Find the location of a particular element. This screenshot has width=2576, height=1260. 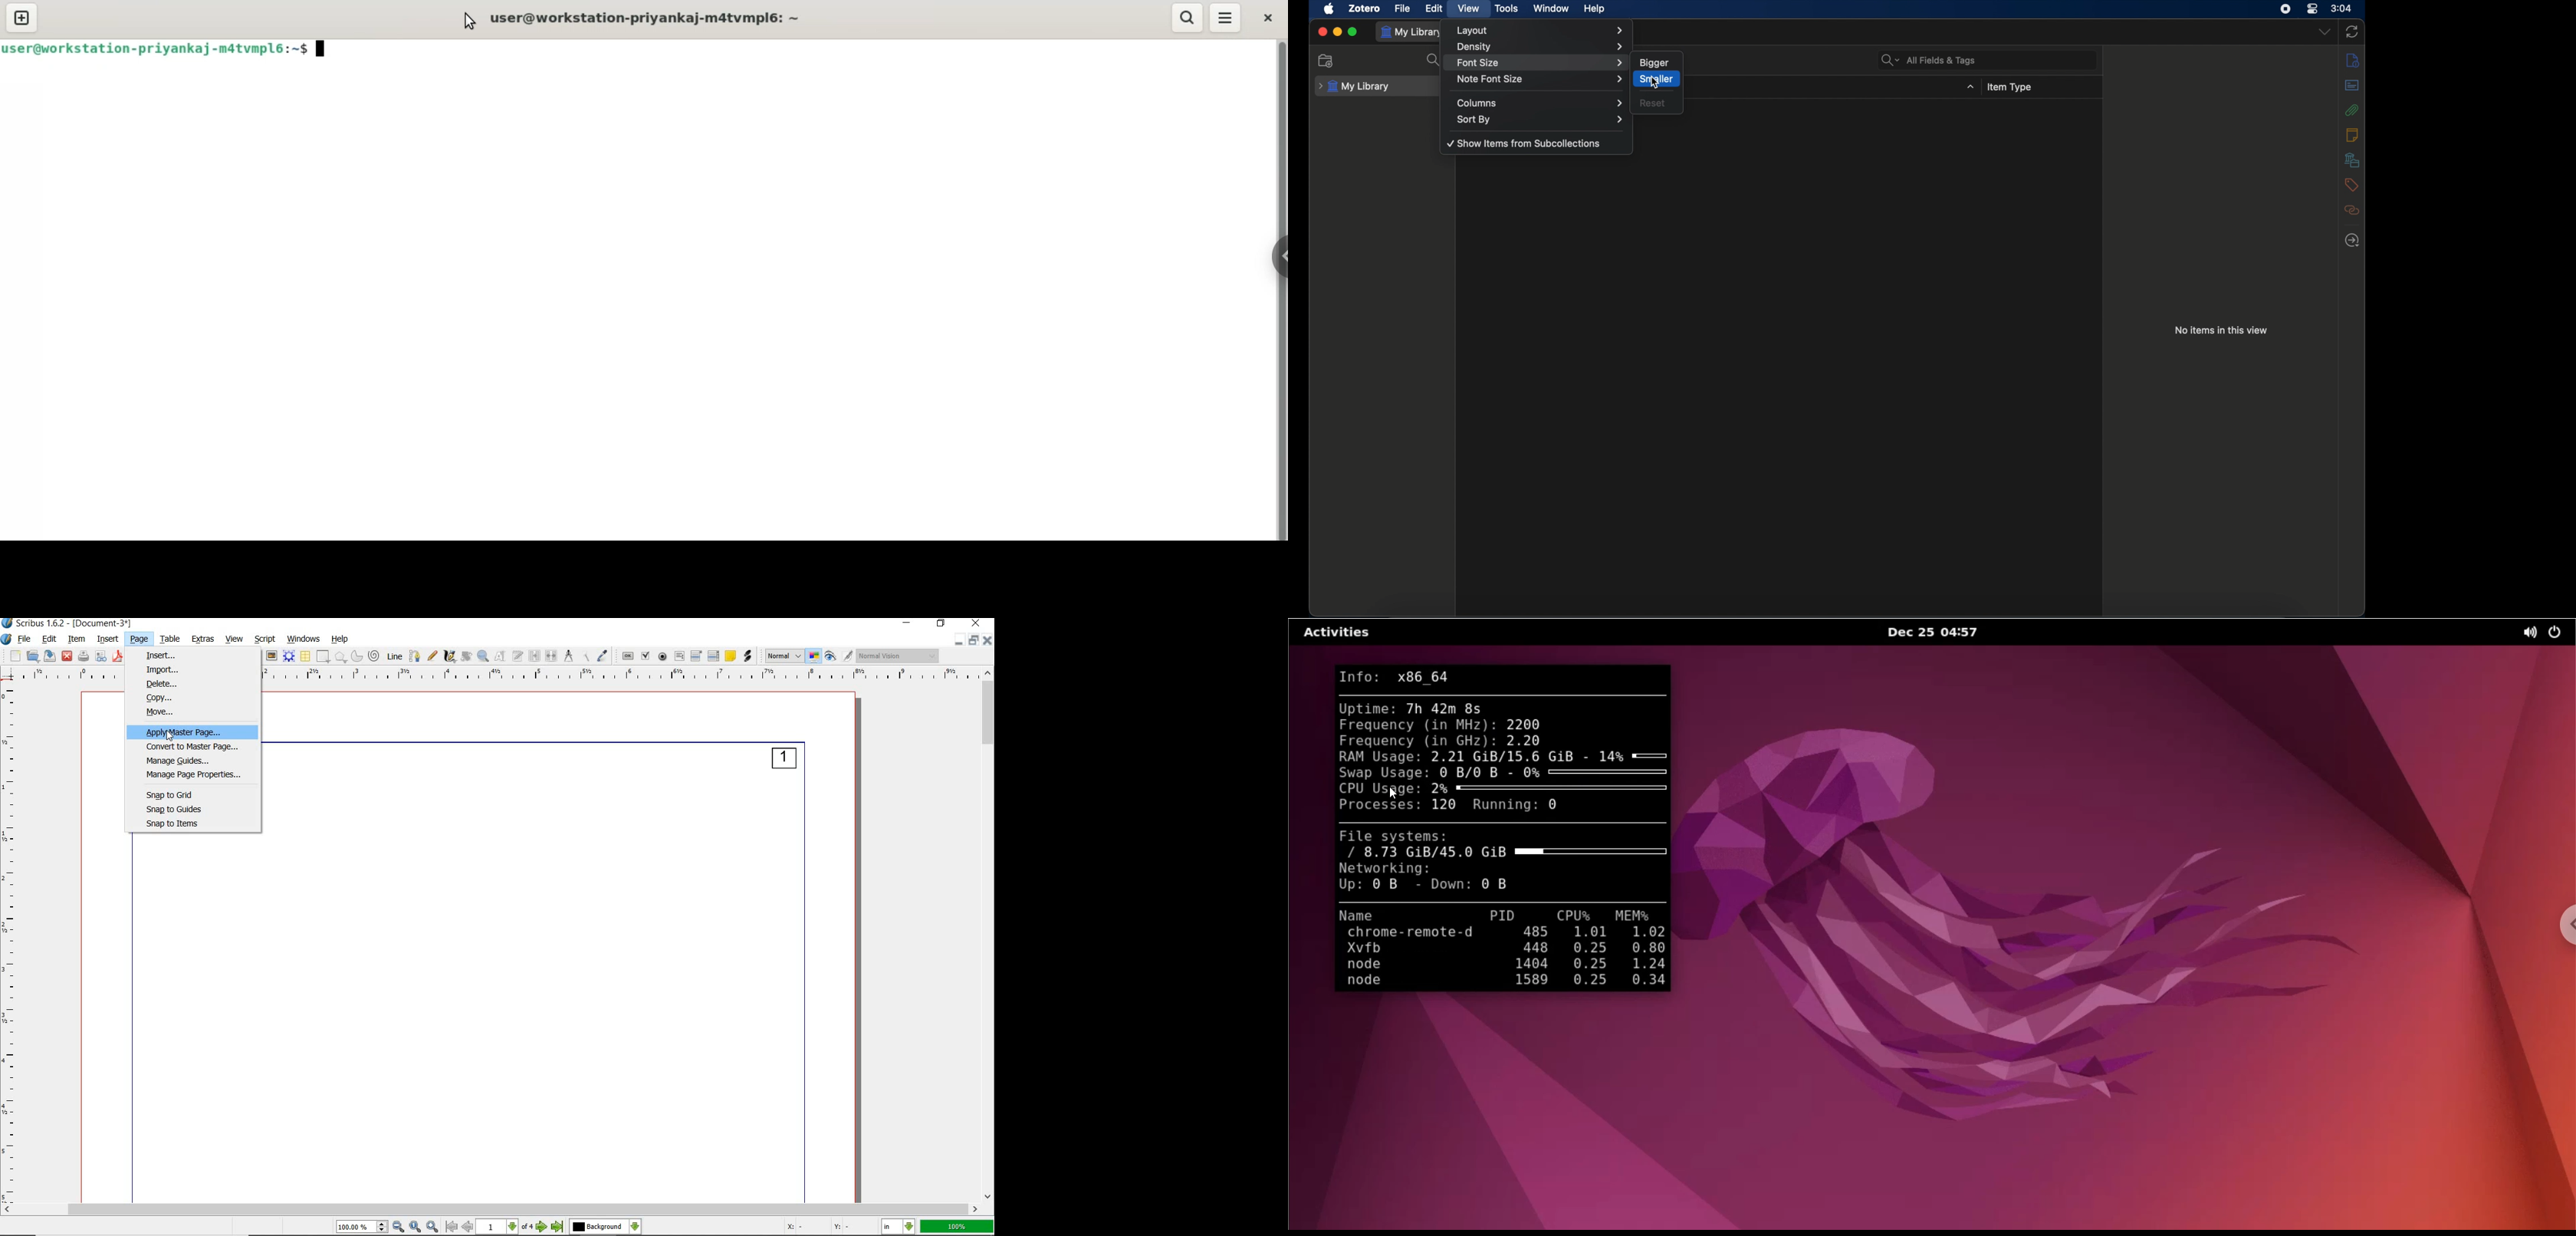

save as pdf is located at coordinates (118, 657).